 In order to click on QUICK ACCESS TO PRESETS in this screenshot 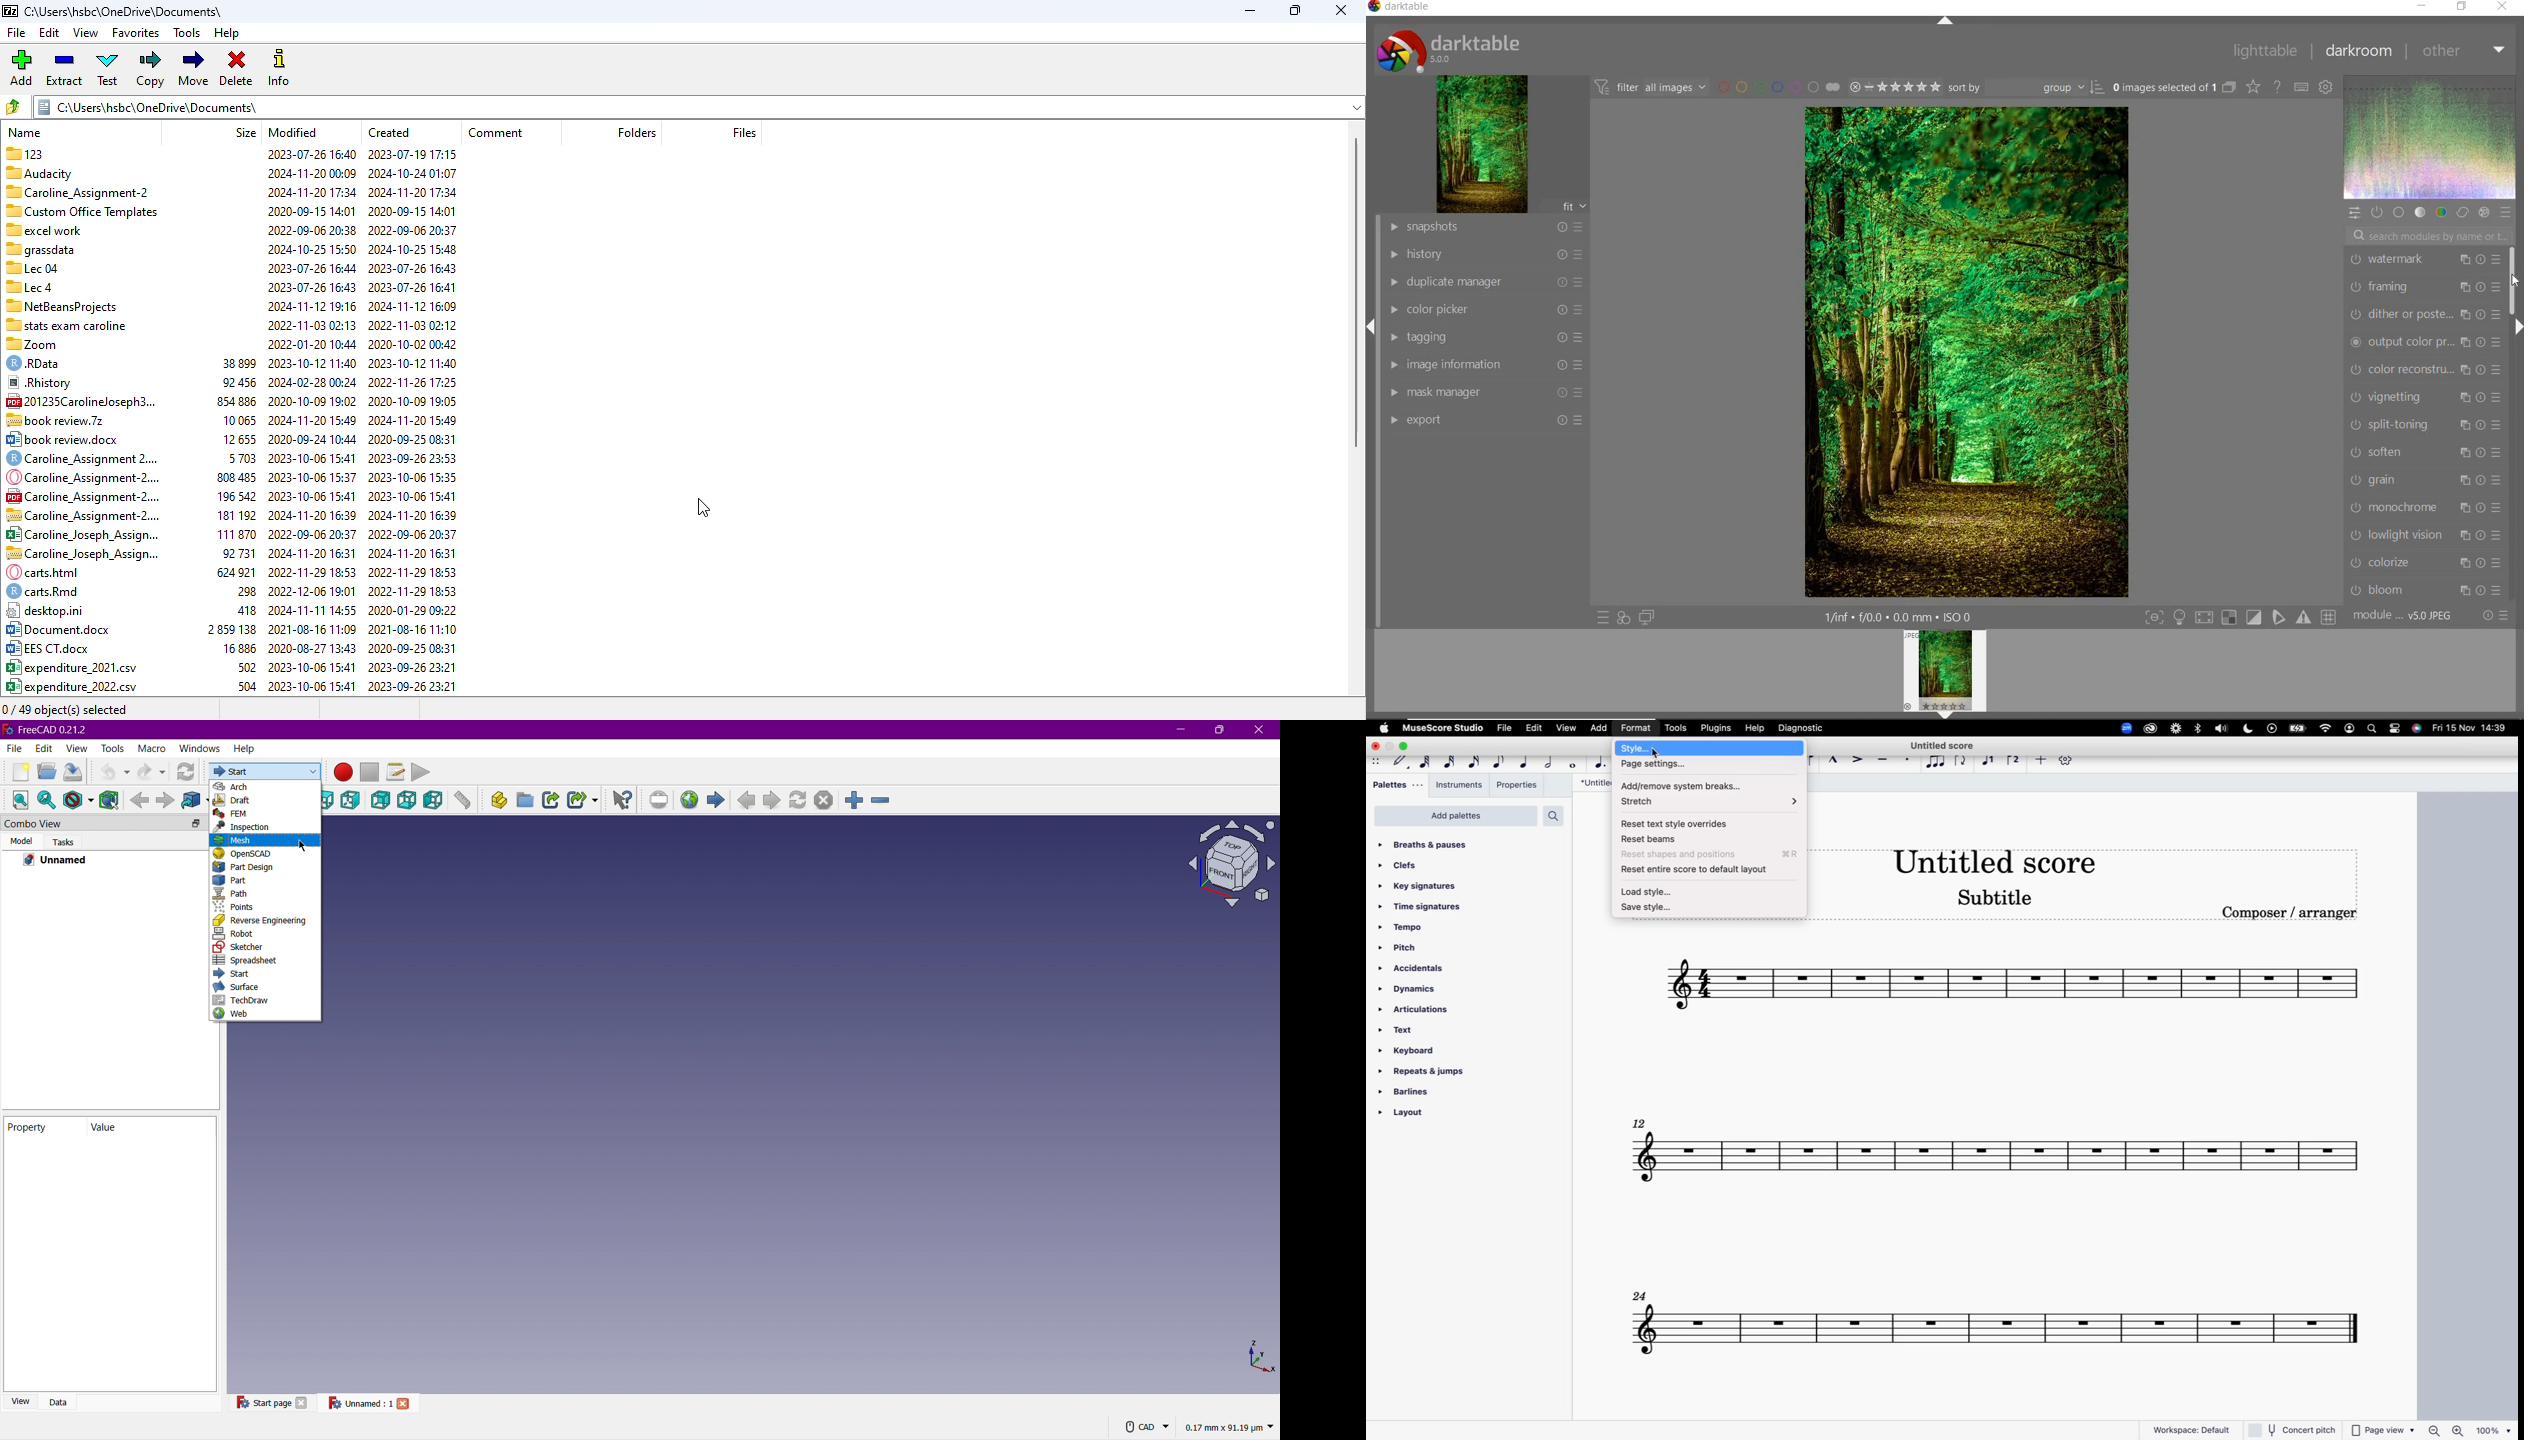, I will do `click(1603, 617)`.